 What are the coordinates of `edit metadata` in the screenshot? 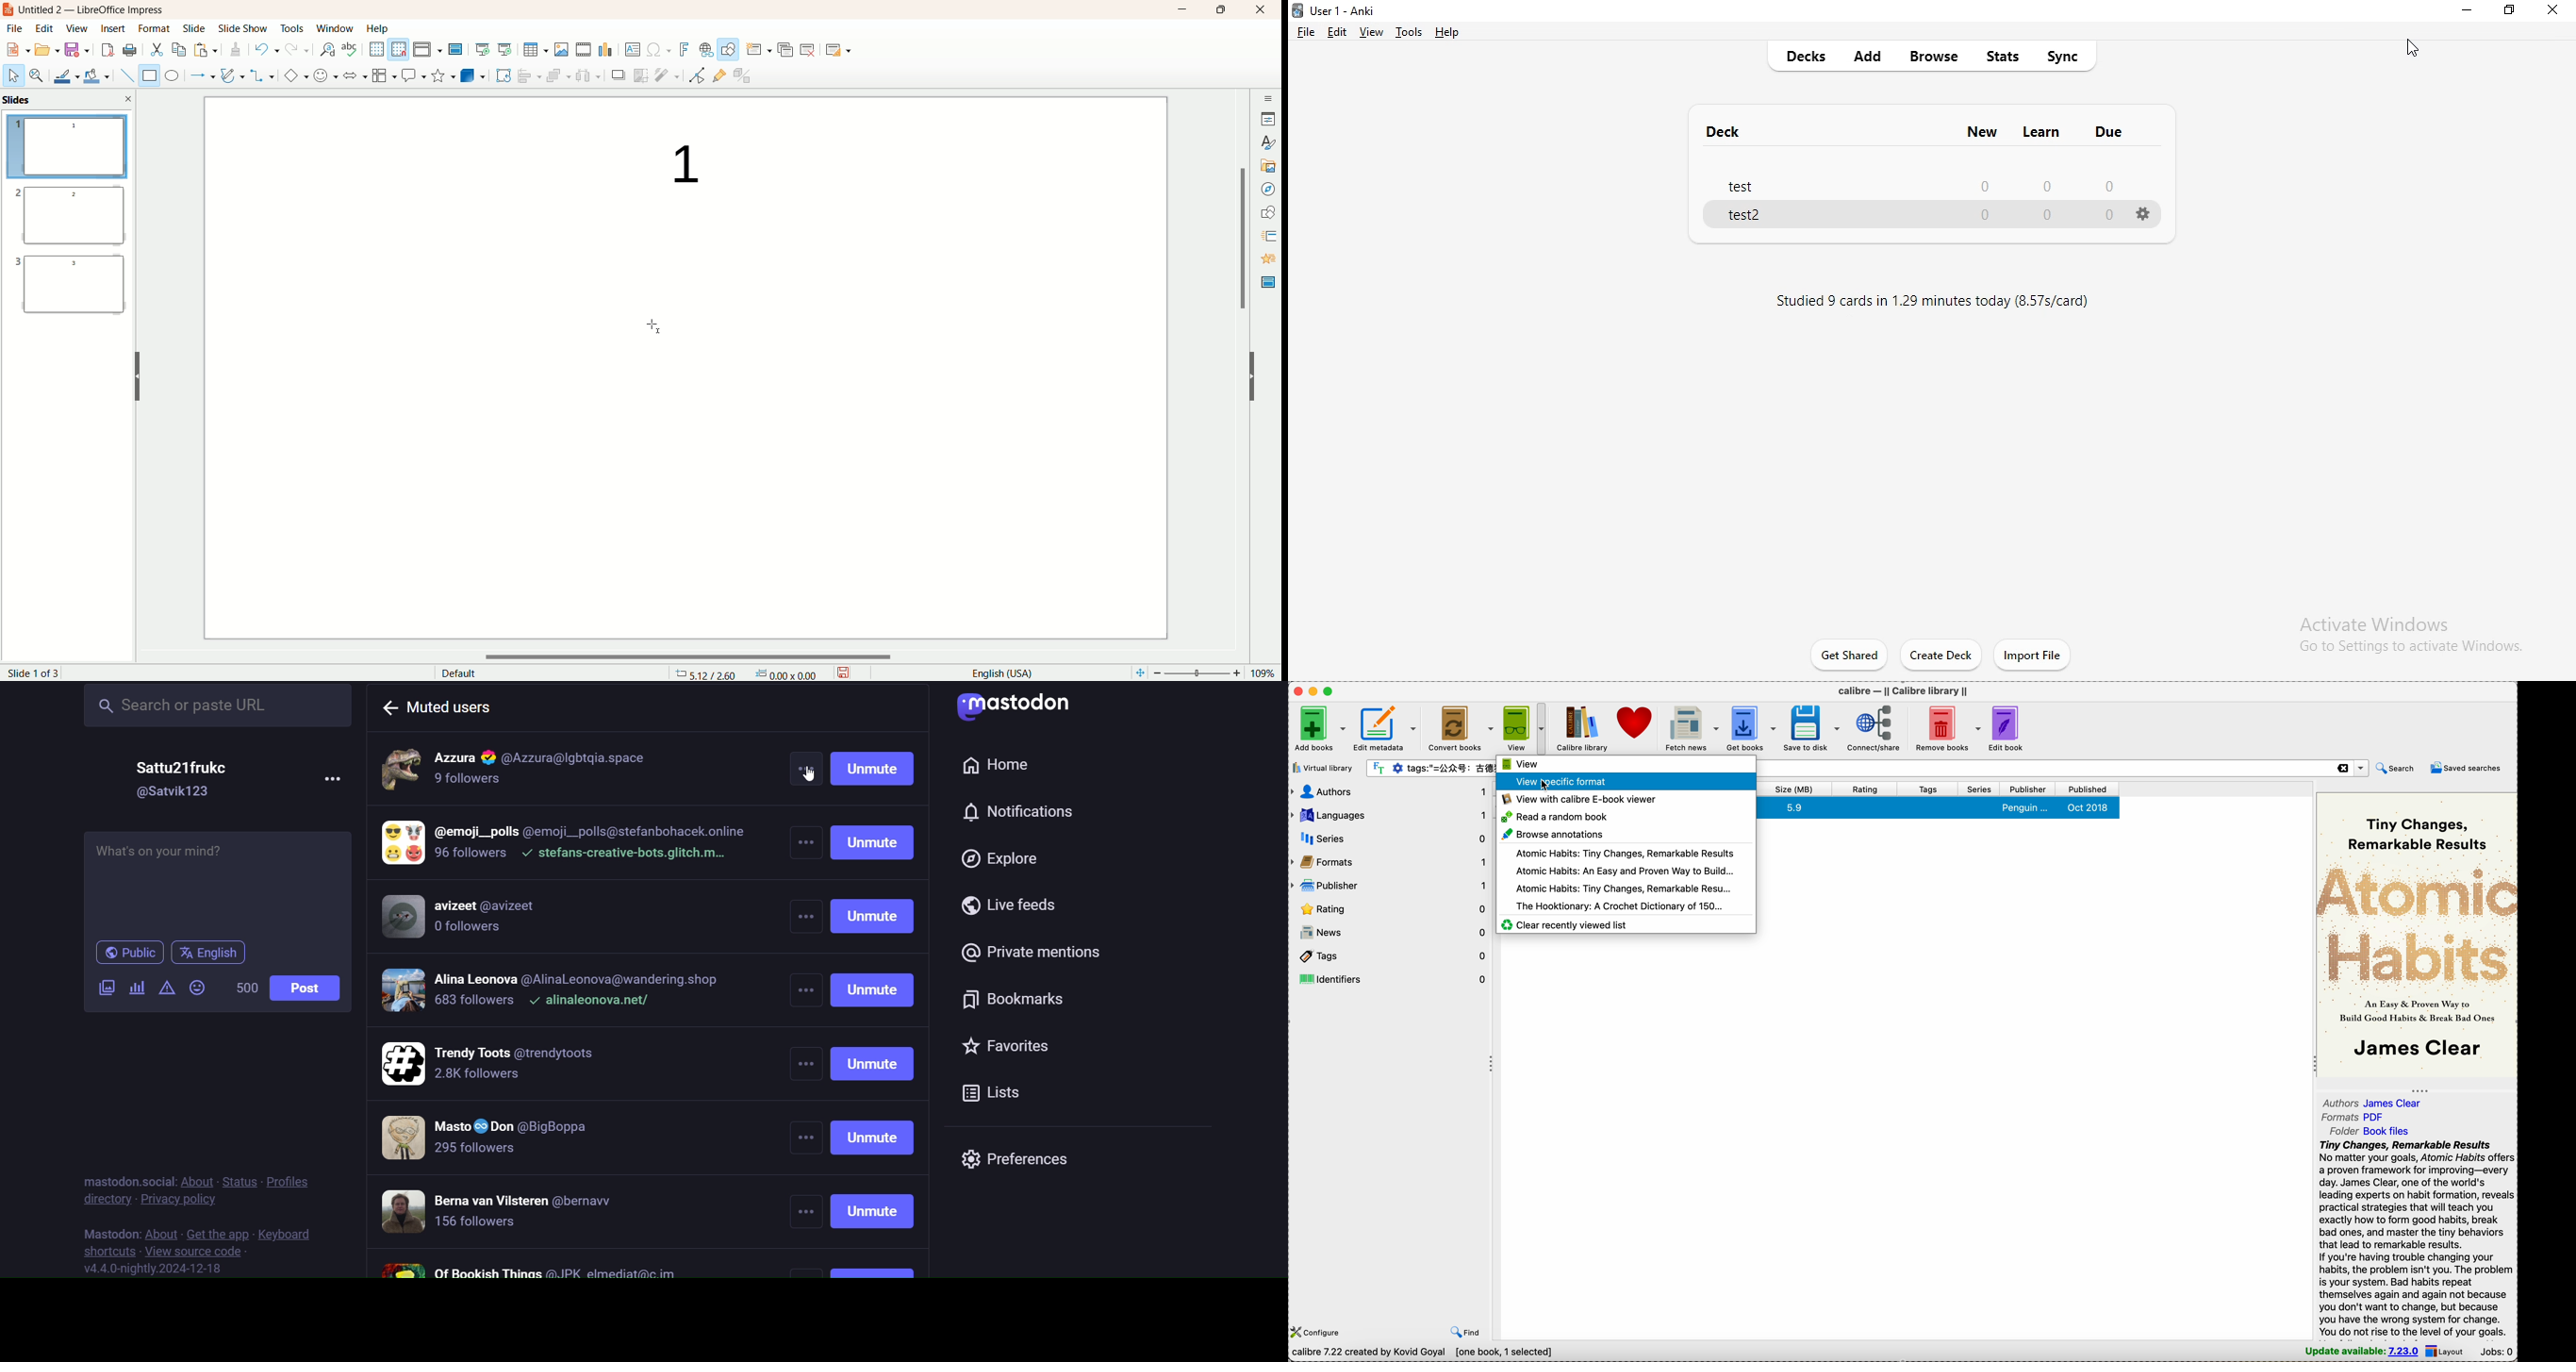 It's located at (1388, 726).